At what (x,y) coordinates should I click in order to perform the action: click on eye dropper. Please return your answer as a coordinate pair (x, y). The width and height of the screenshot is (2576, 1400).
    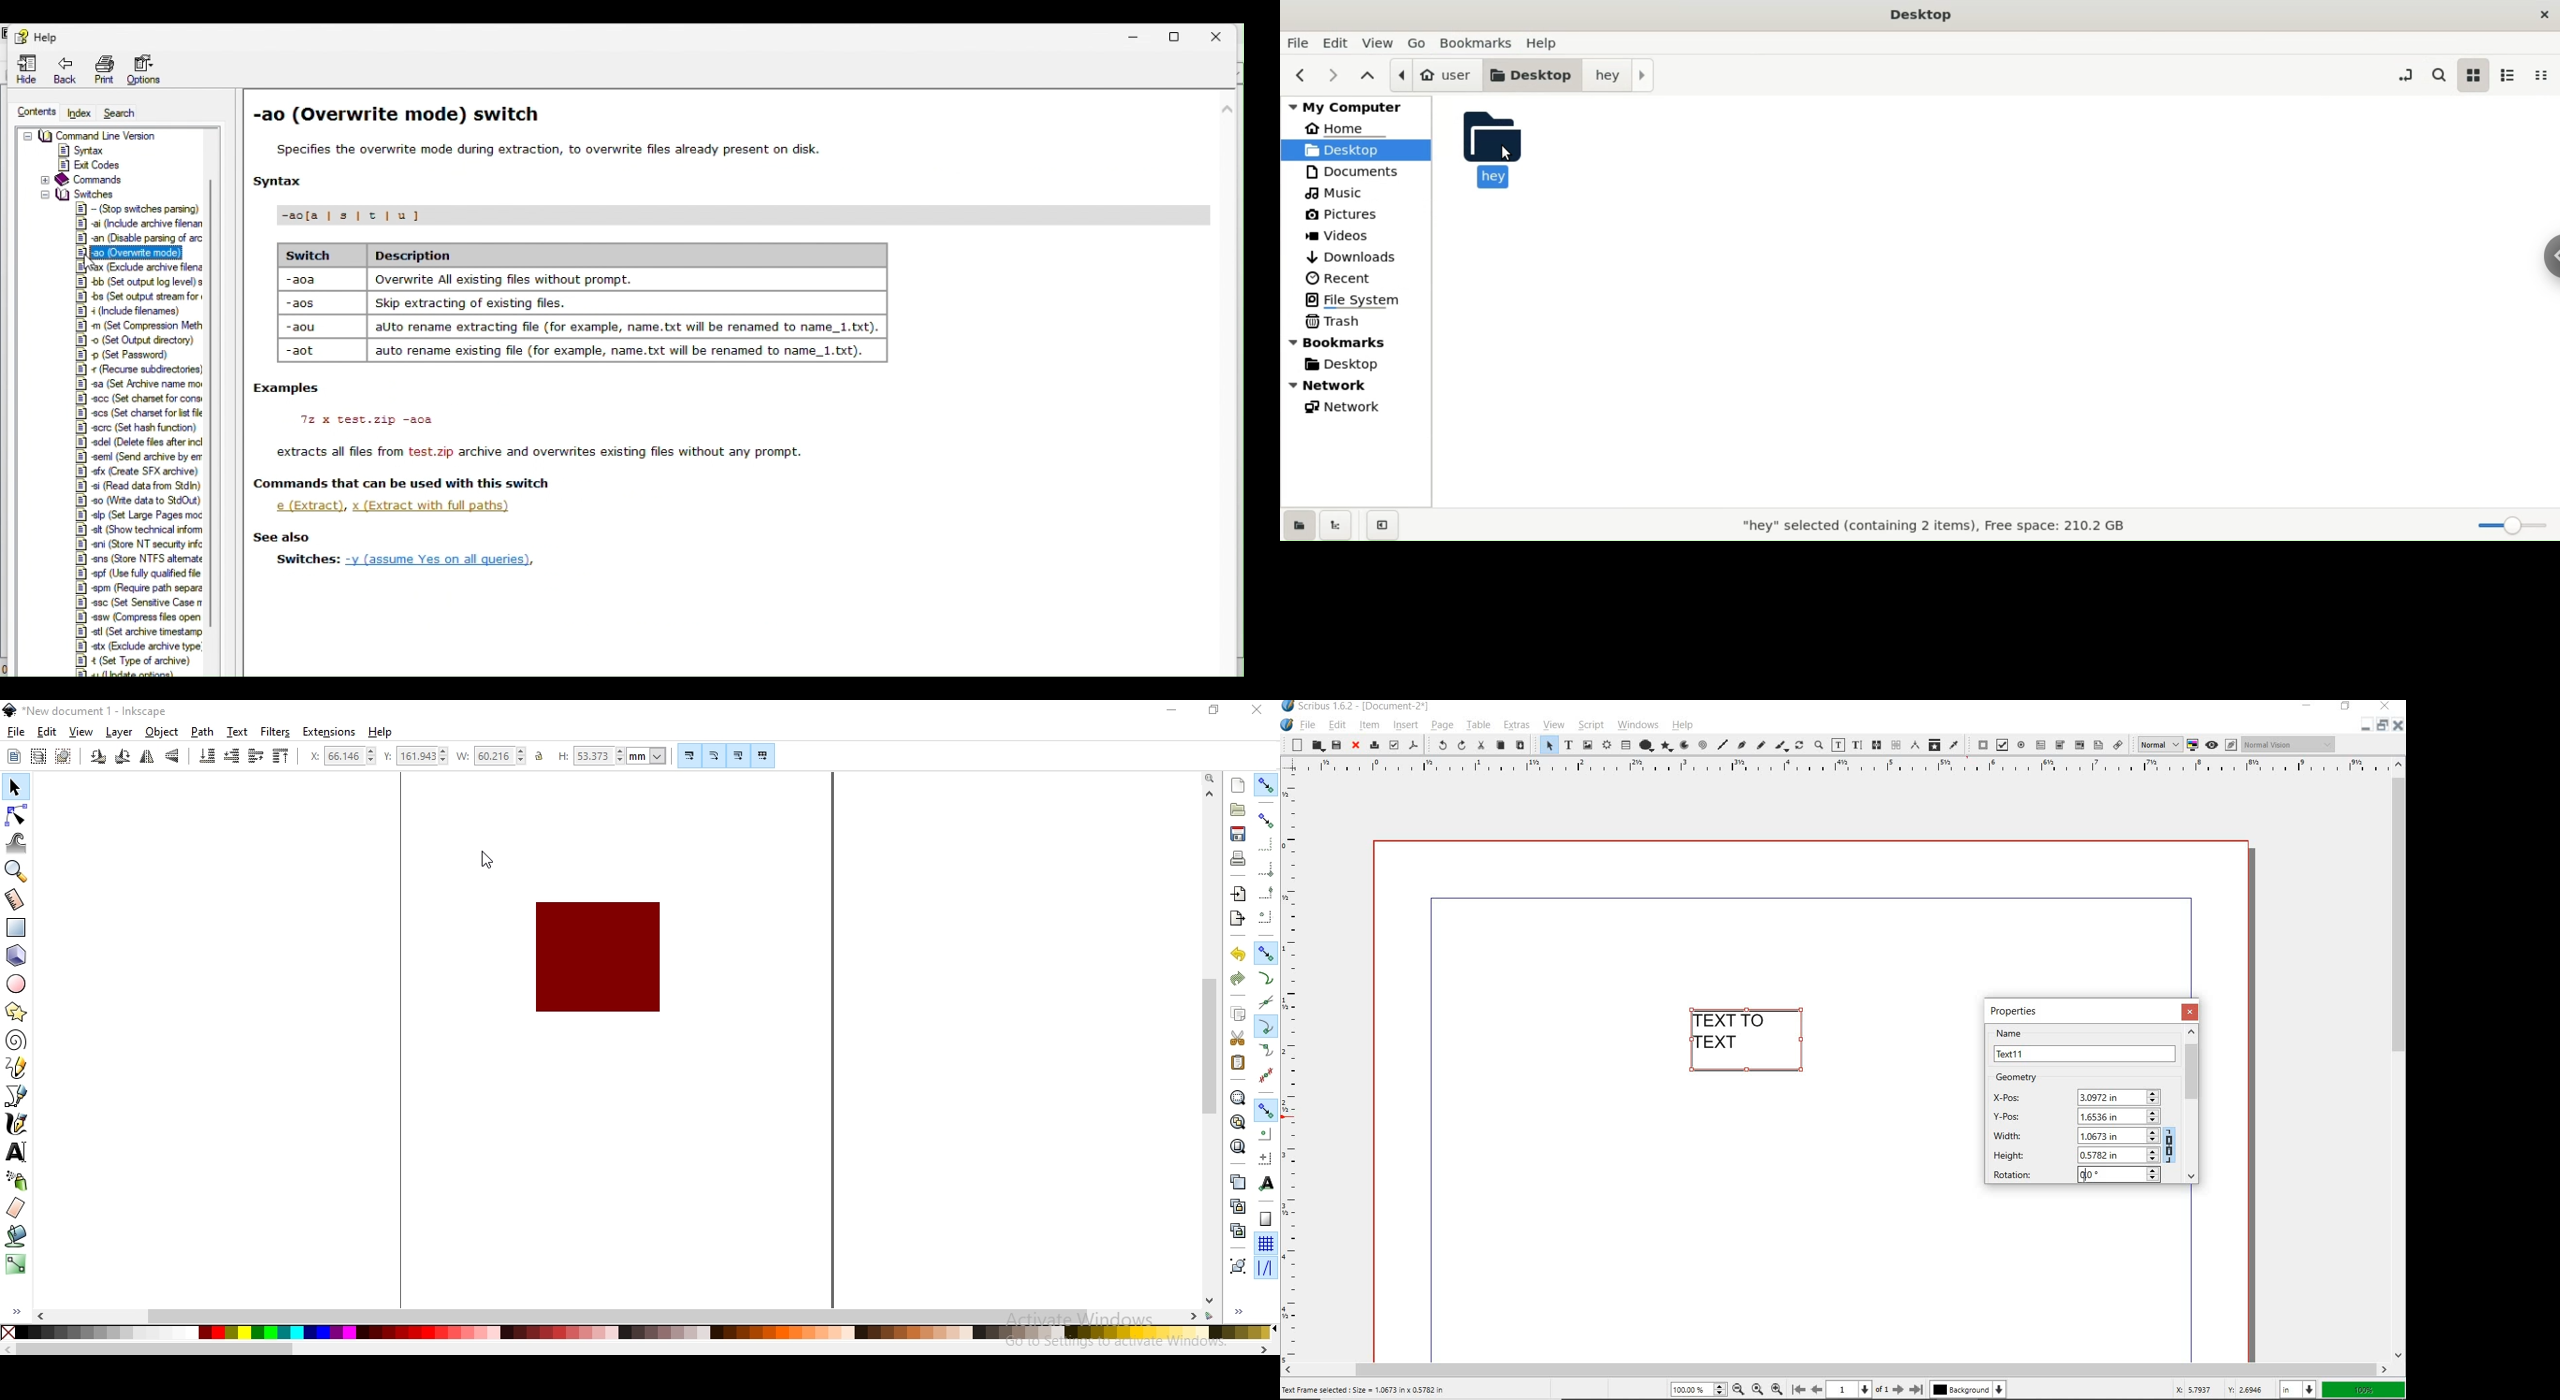
    Looking at the image, I should click on (1956, 746).